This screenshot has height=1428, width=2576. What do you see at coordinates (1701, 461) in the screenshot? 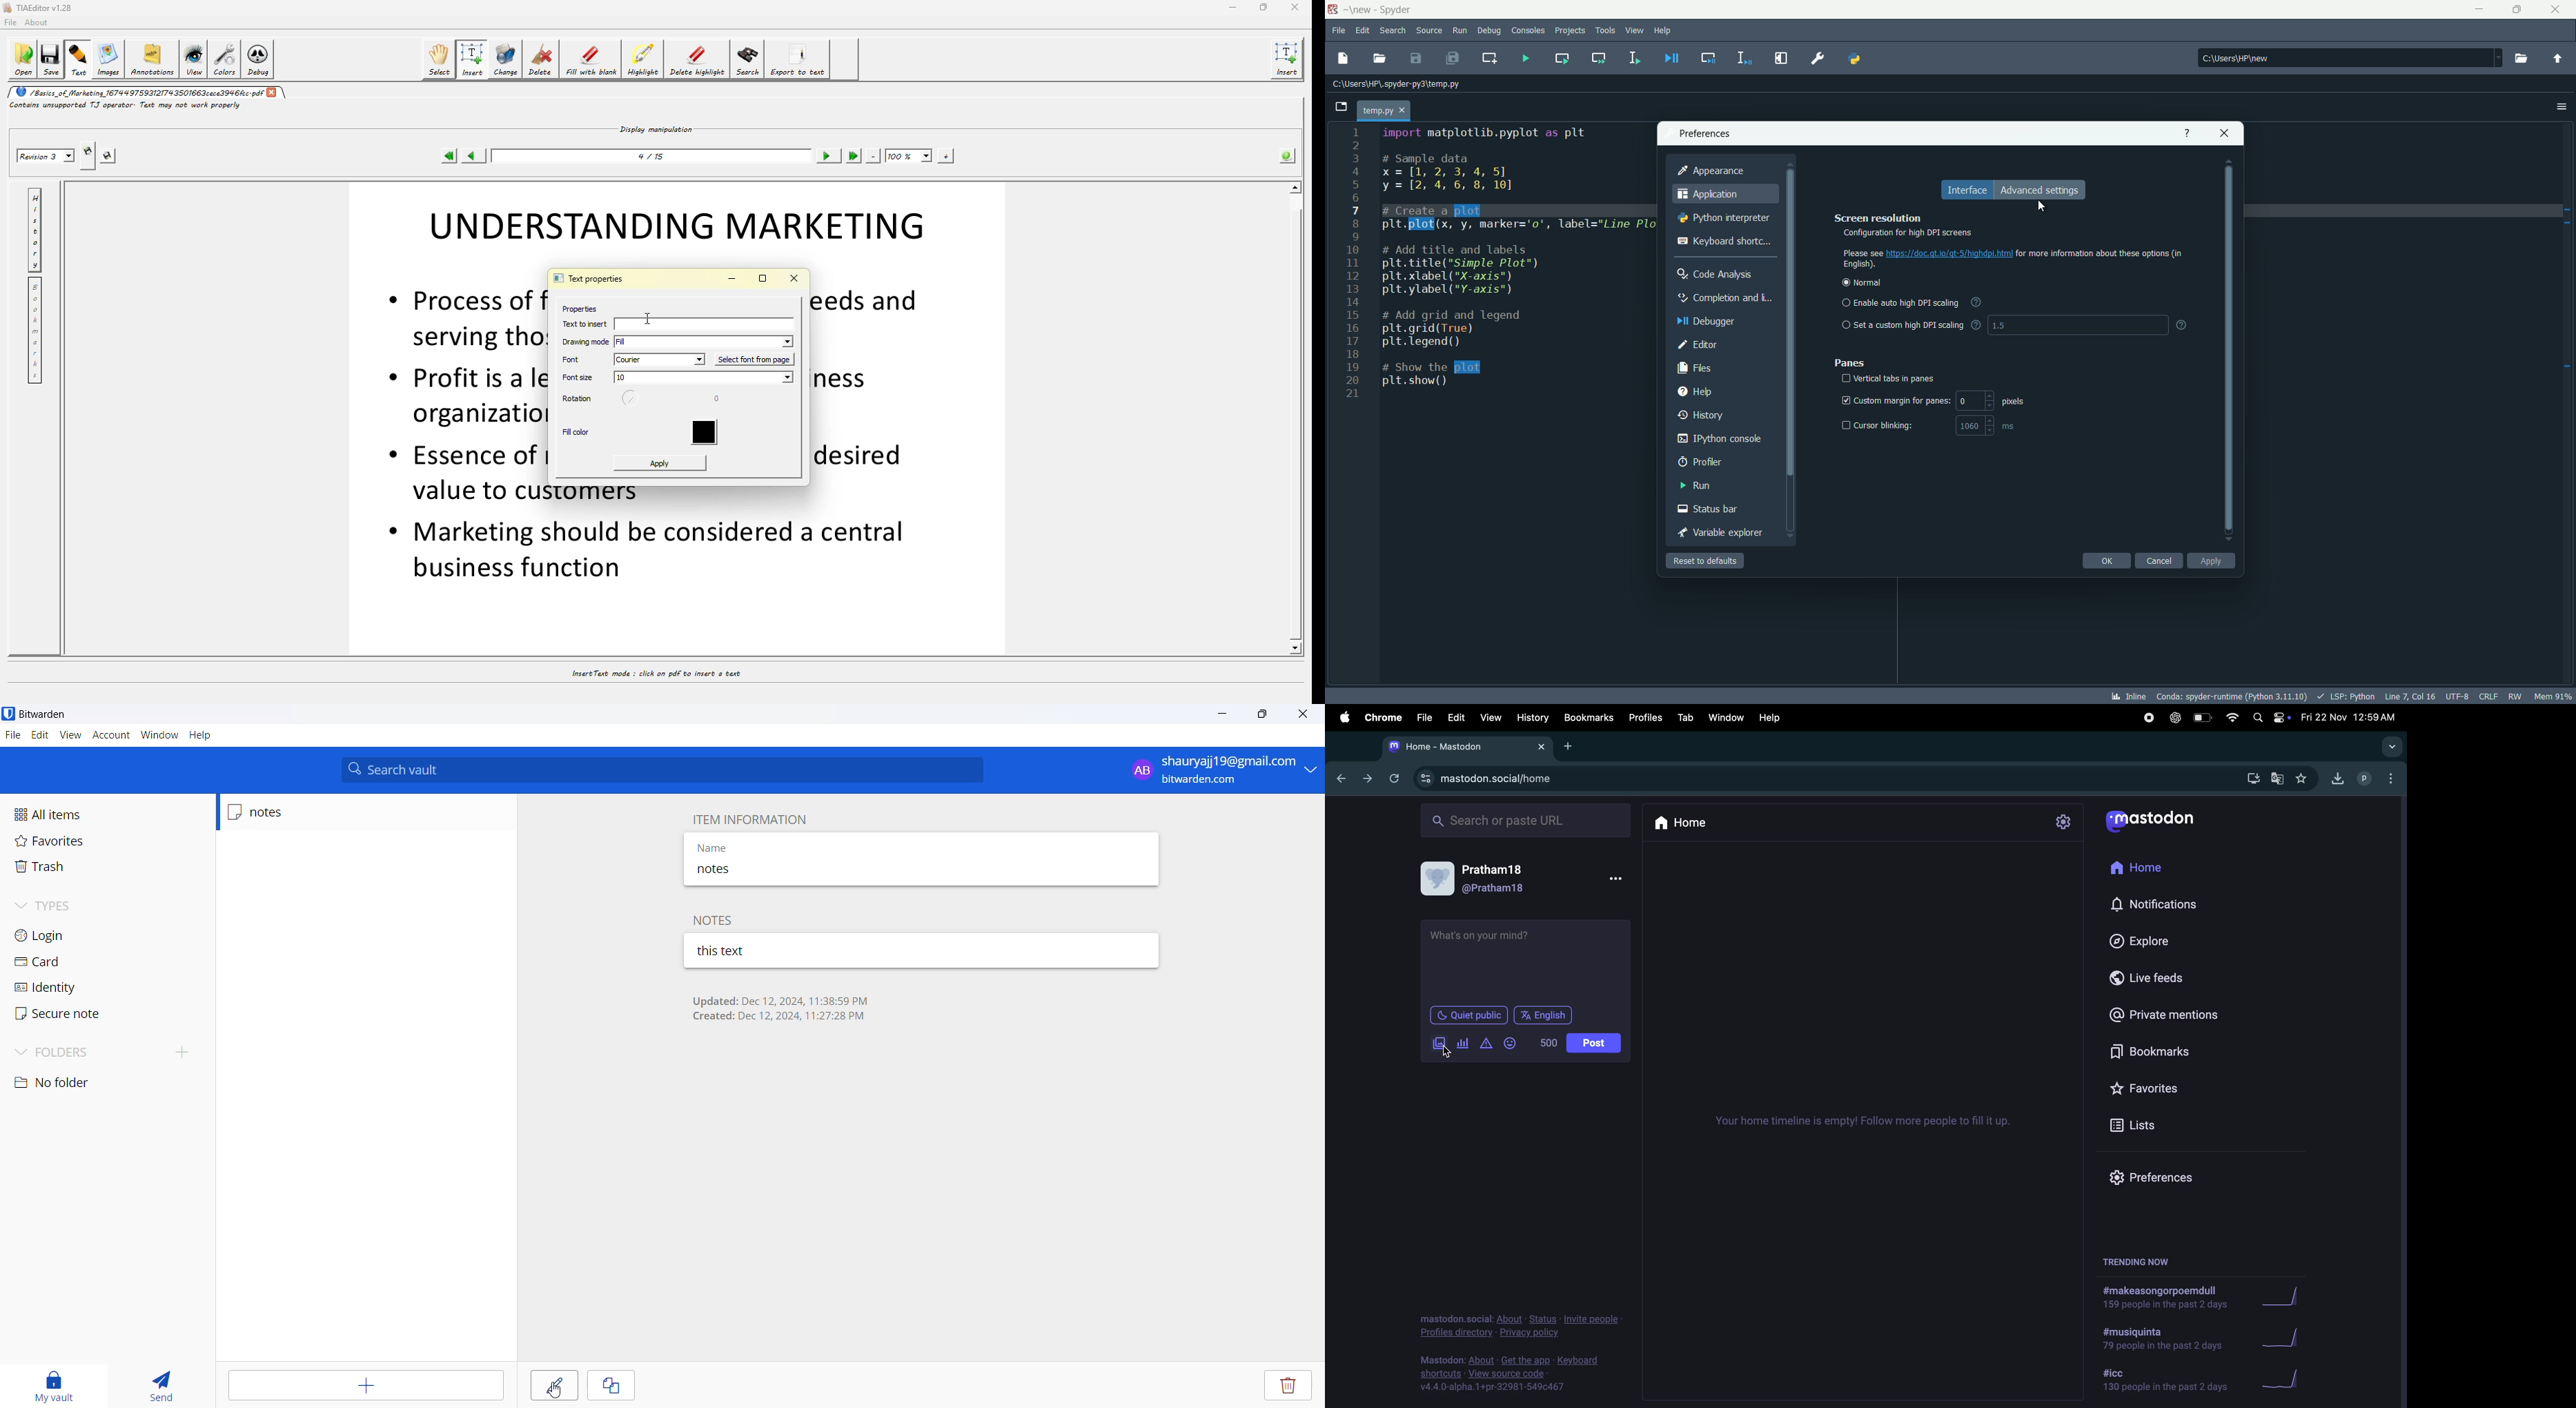
I see `profiler` at bounding box center [1701, 461].